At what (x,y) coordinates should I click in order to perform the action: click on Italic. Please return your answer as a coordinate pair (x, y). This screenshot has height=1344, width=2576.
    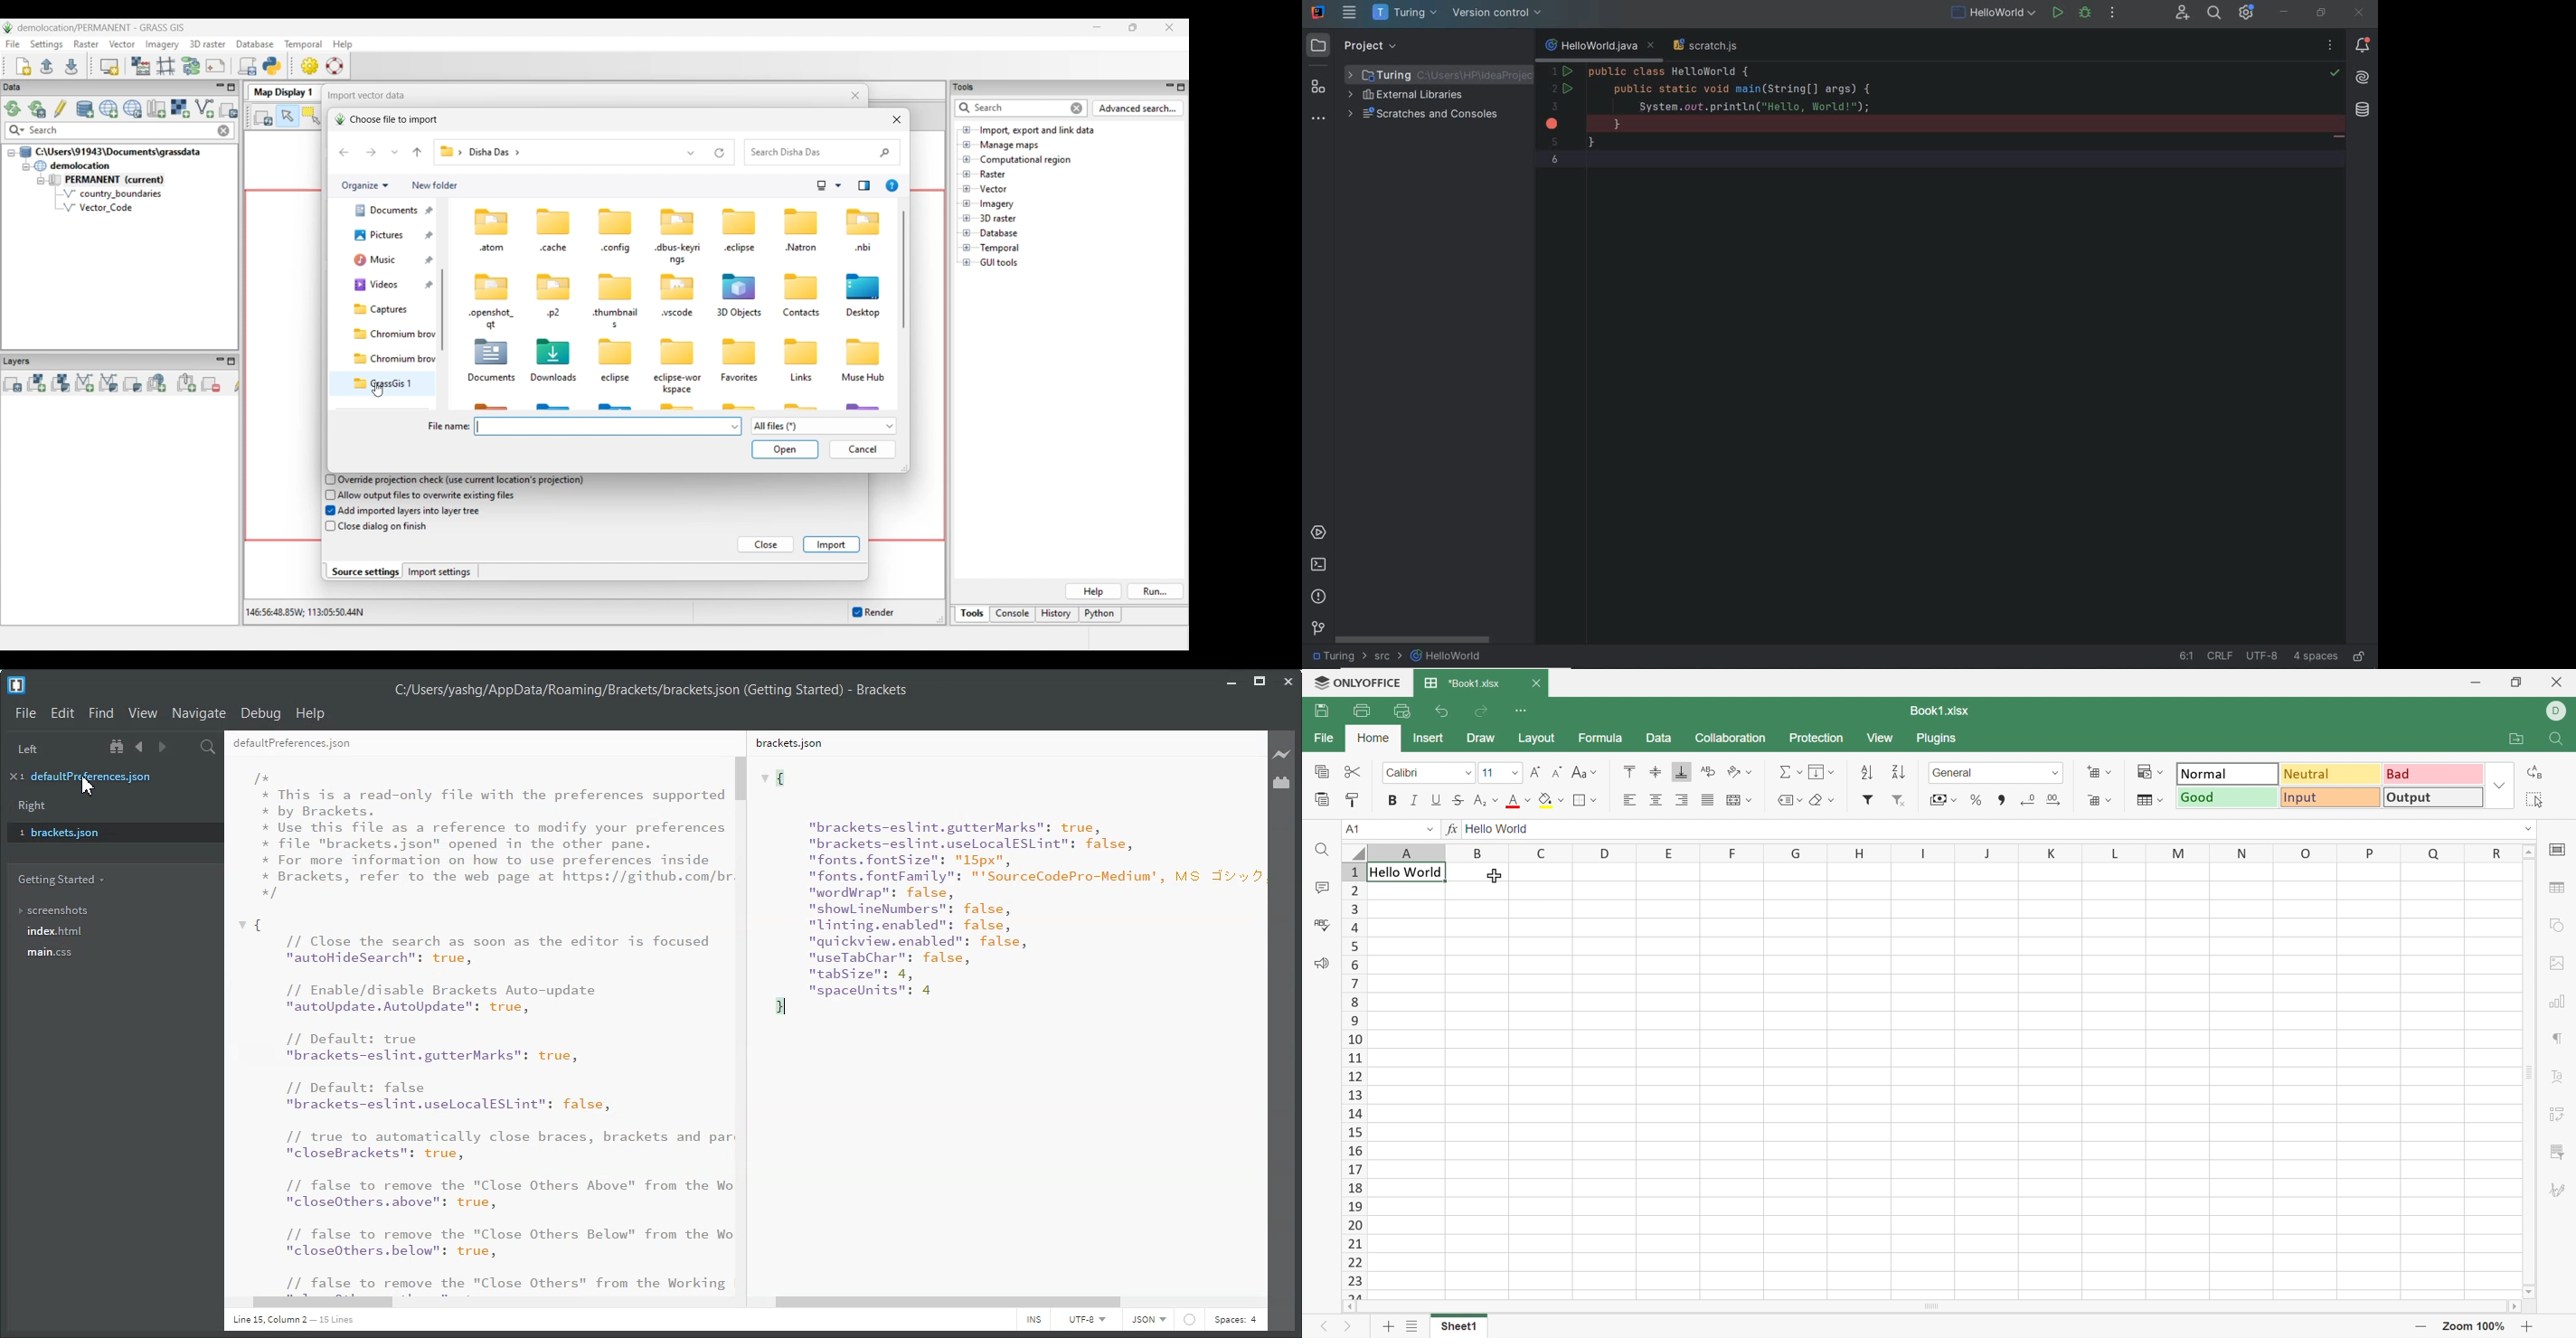
    Looking at the image, I should click on (1414, 800).